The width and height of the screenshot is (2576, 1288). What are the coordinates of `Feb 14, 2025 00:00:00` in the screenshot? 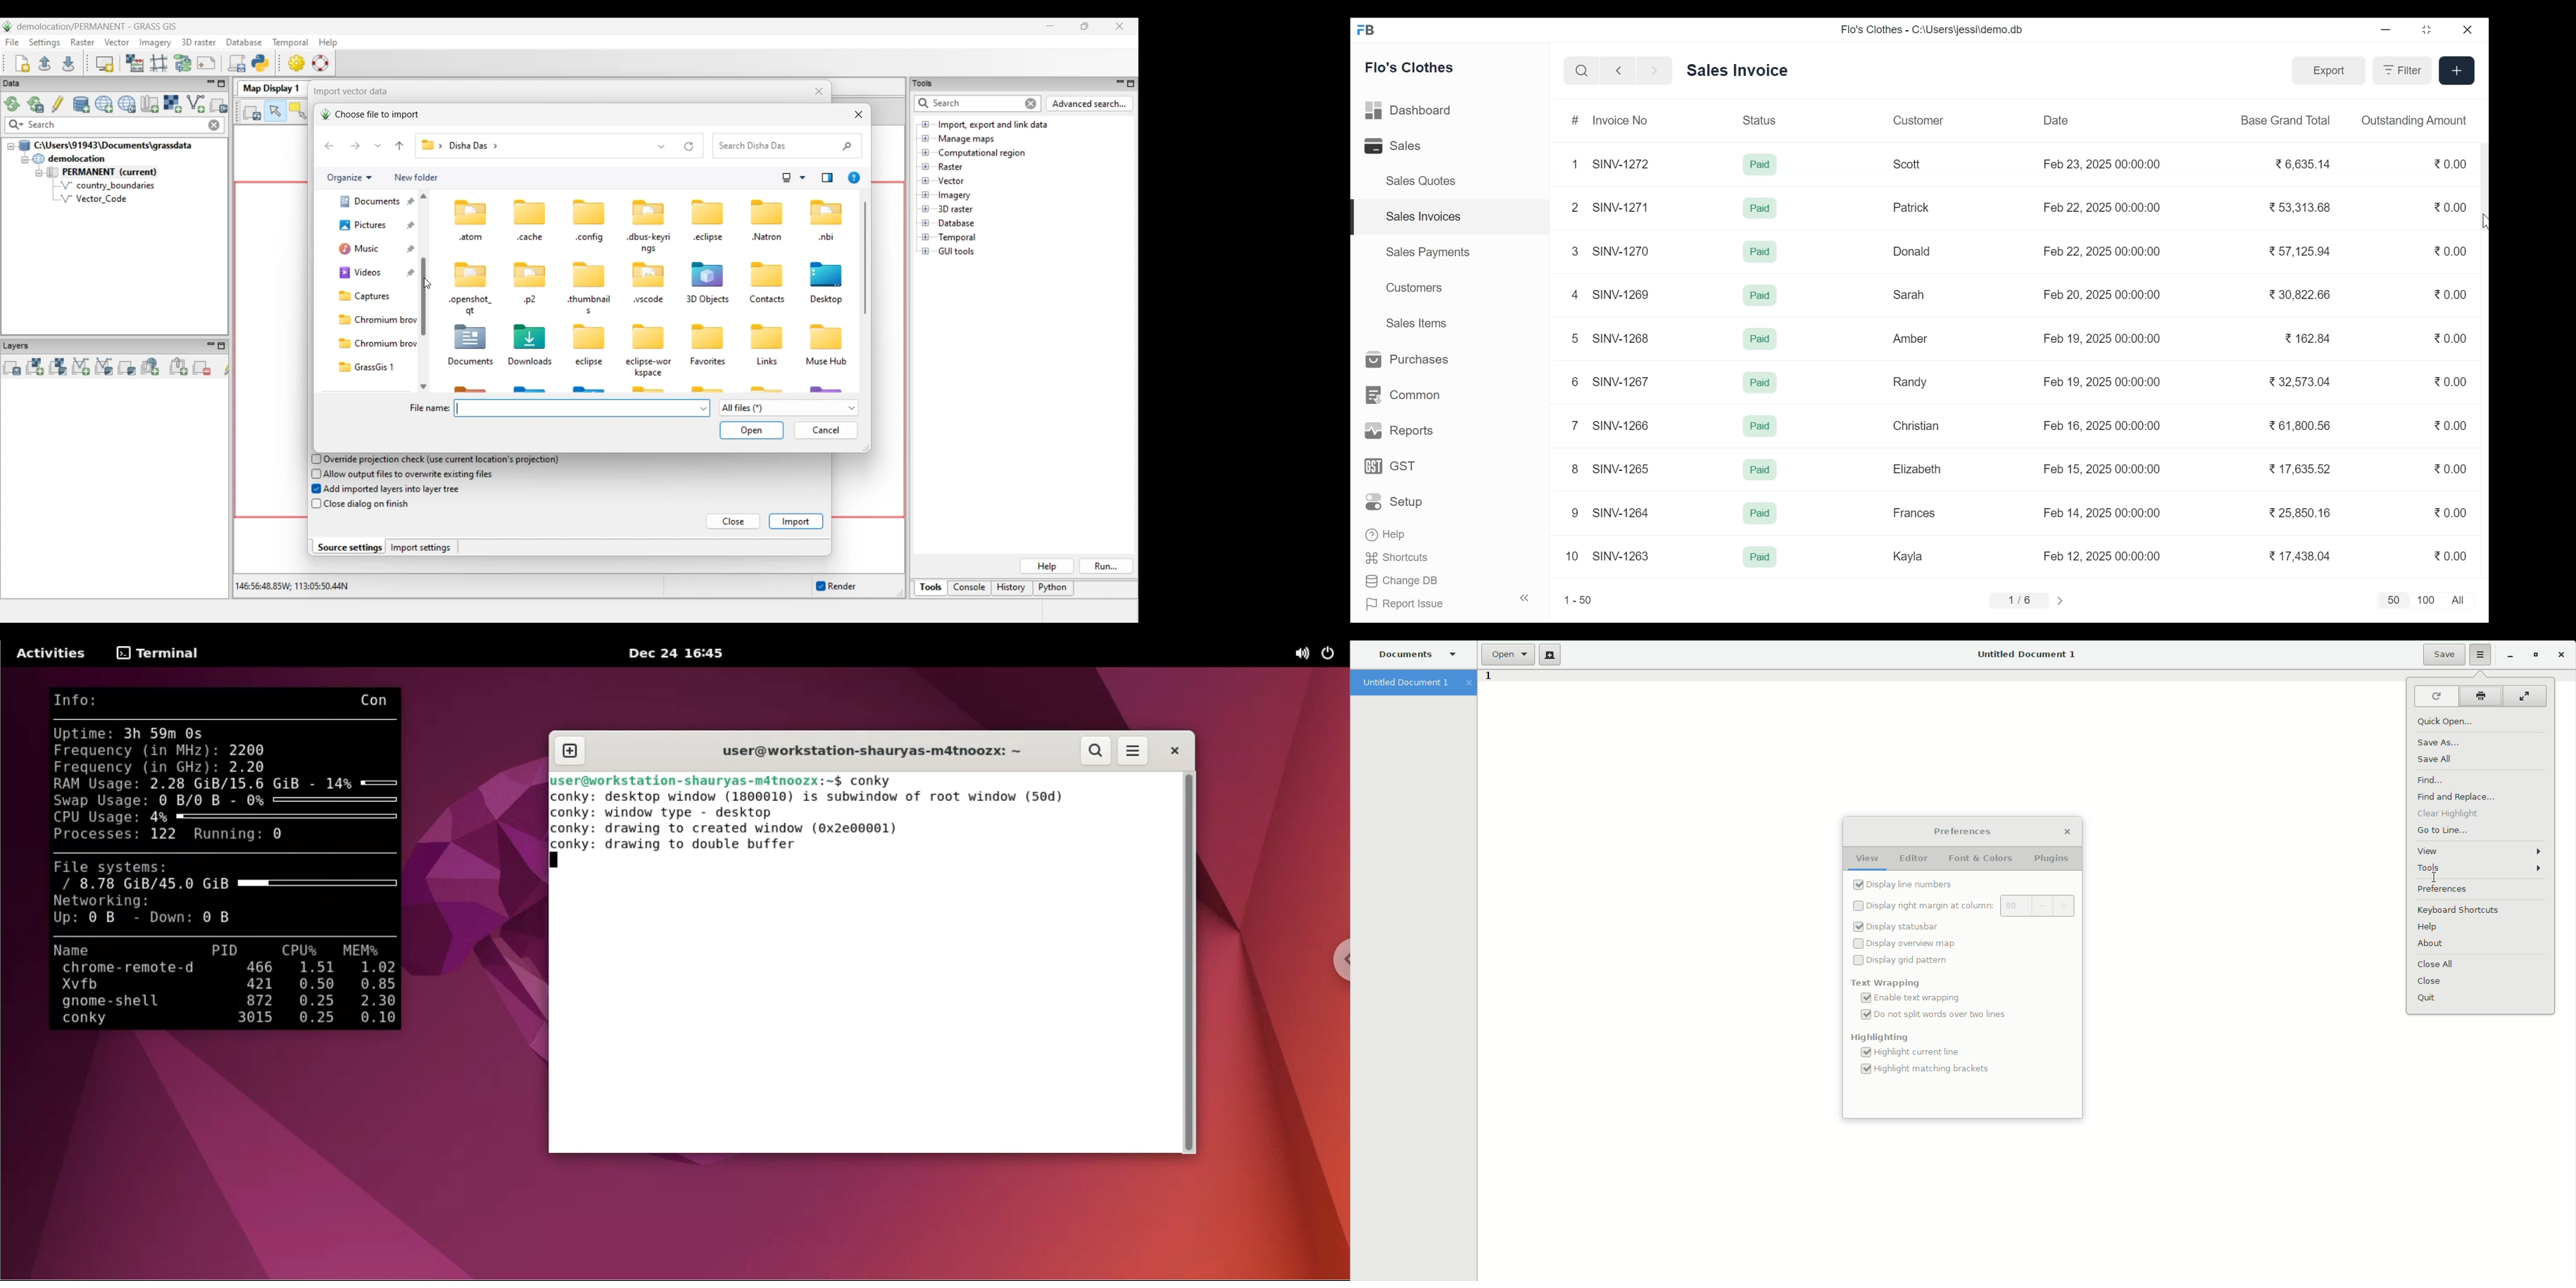 It's located at (2103, 512).